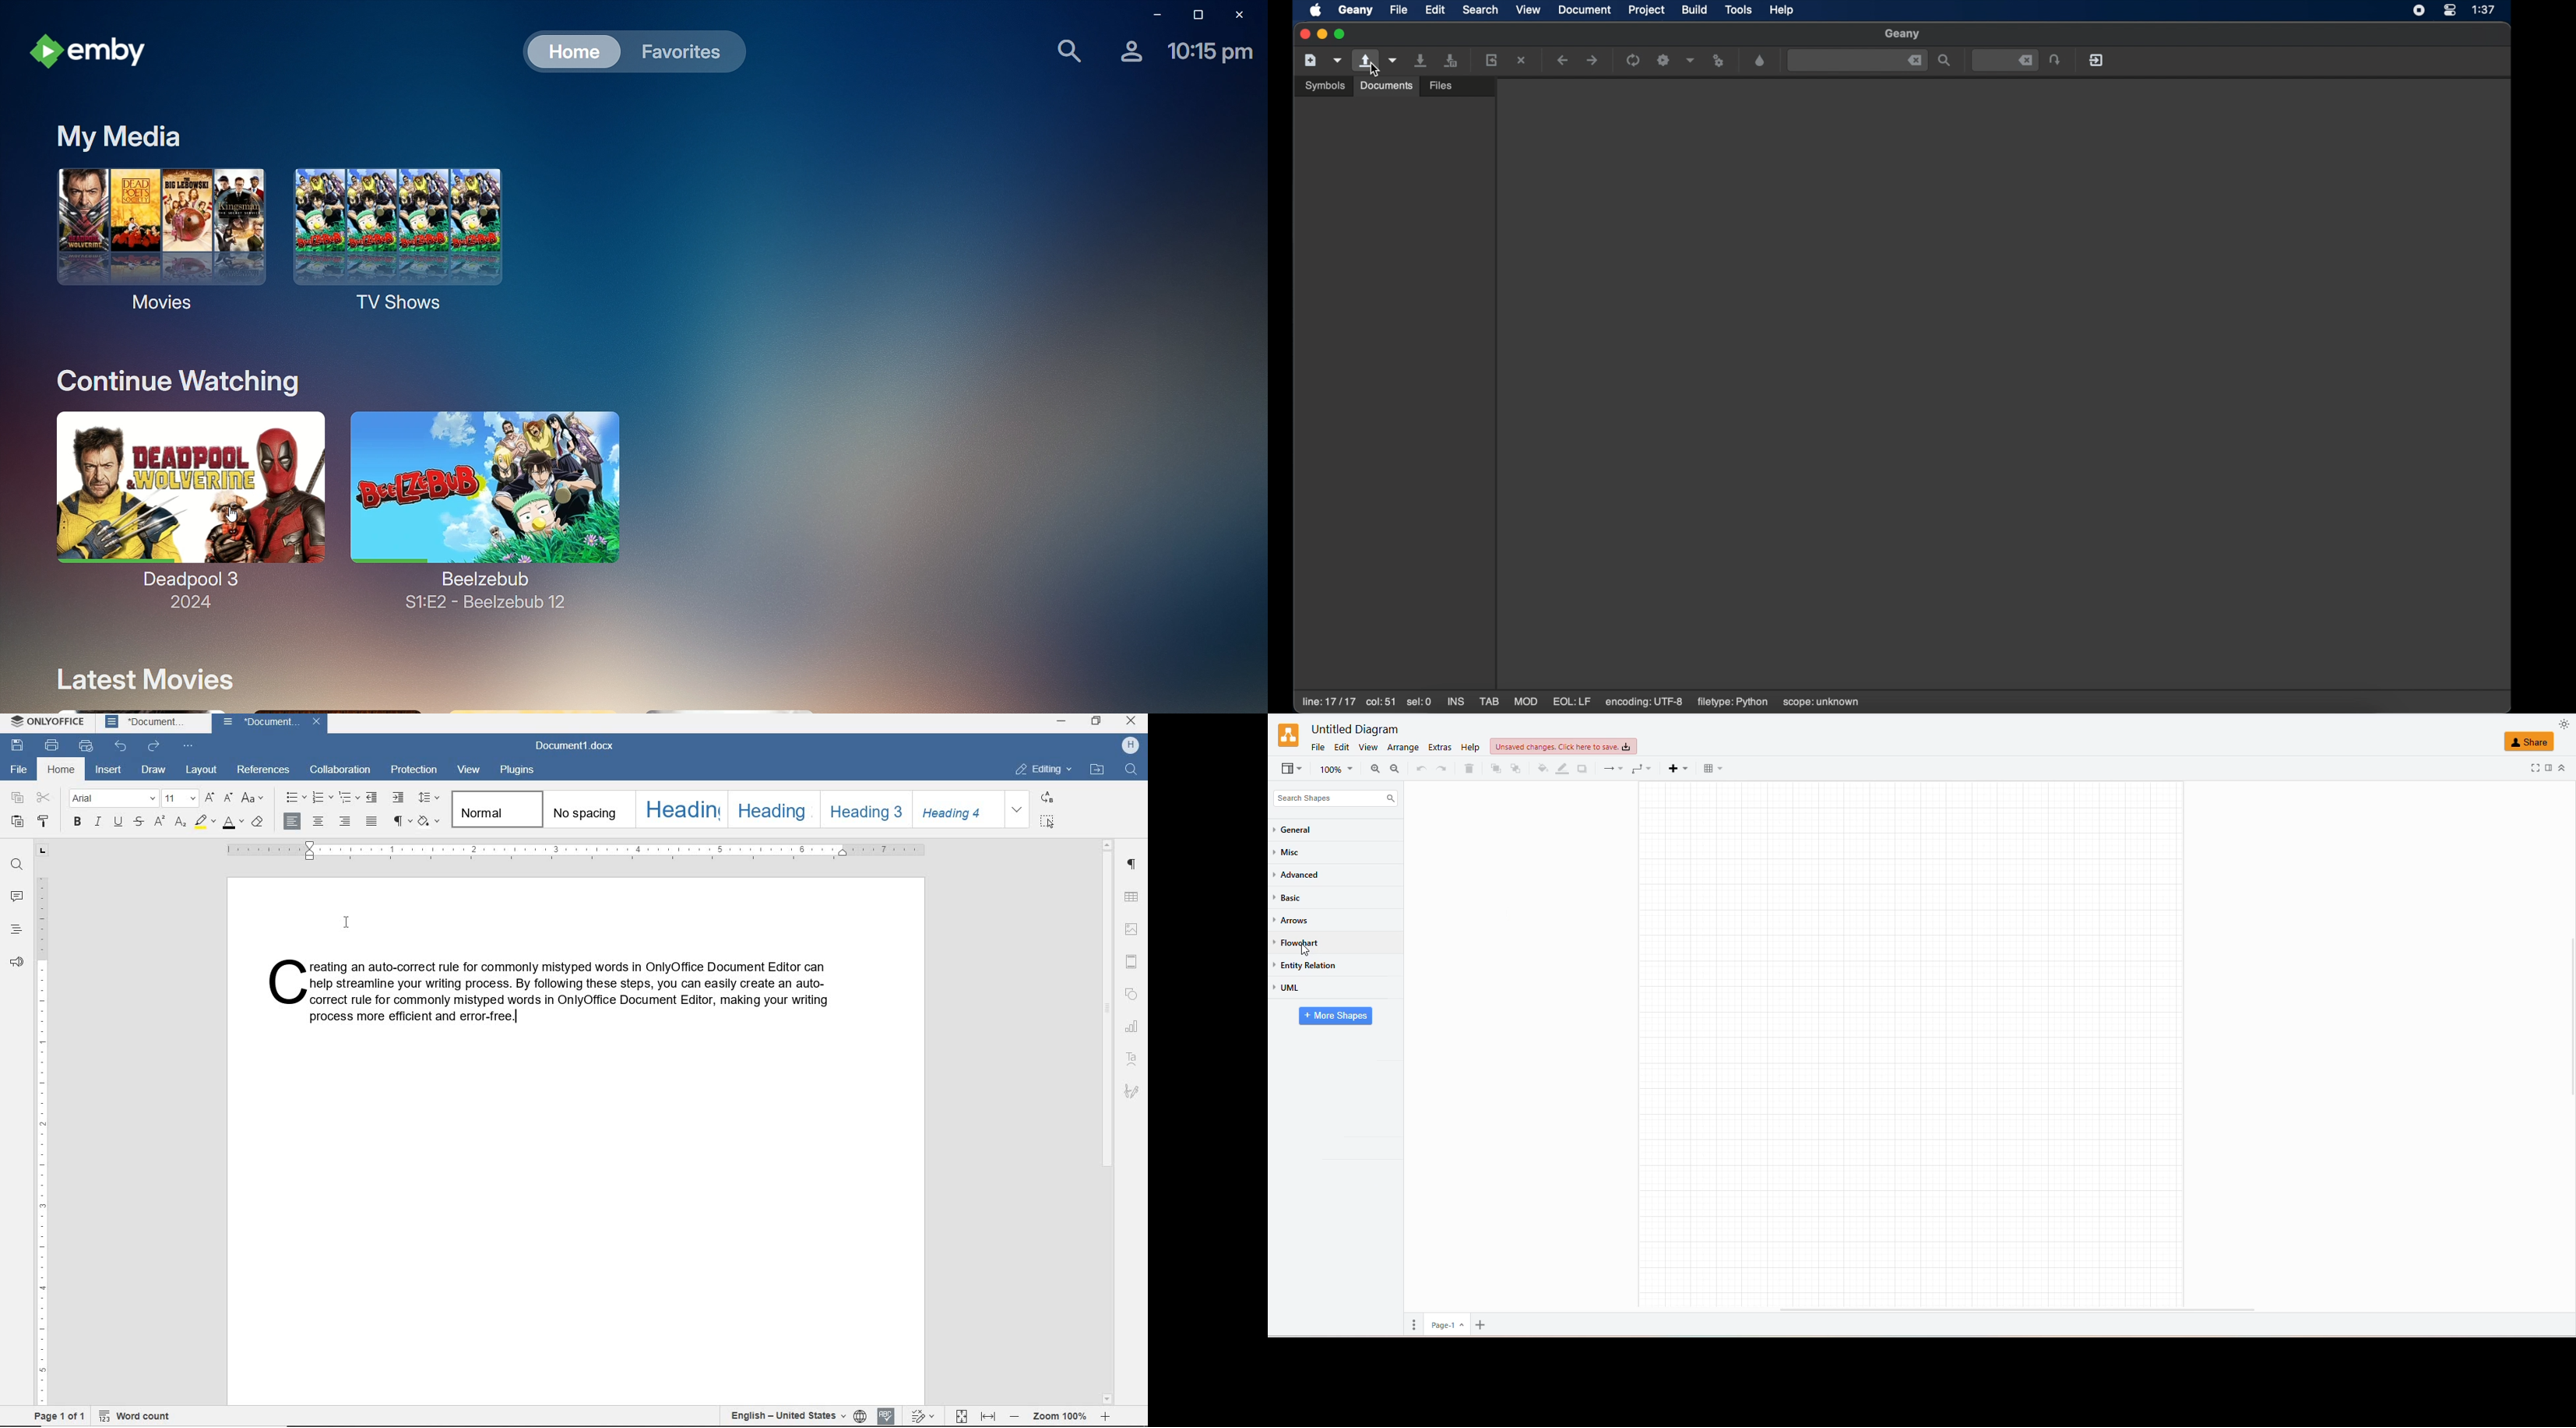 The width and height of the screenshot is (2576, 1428). I want to click on EDIT, so click(1344, 746).